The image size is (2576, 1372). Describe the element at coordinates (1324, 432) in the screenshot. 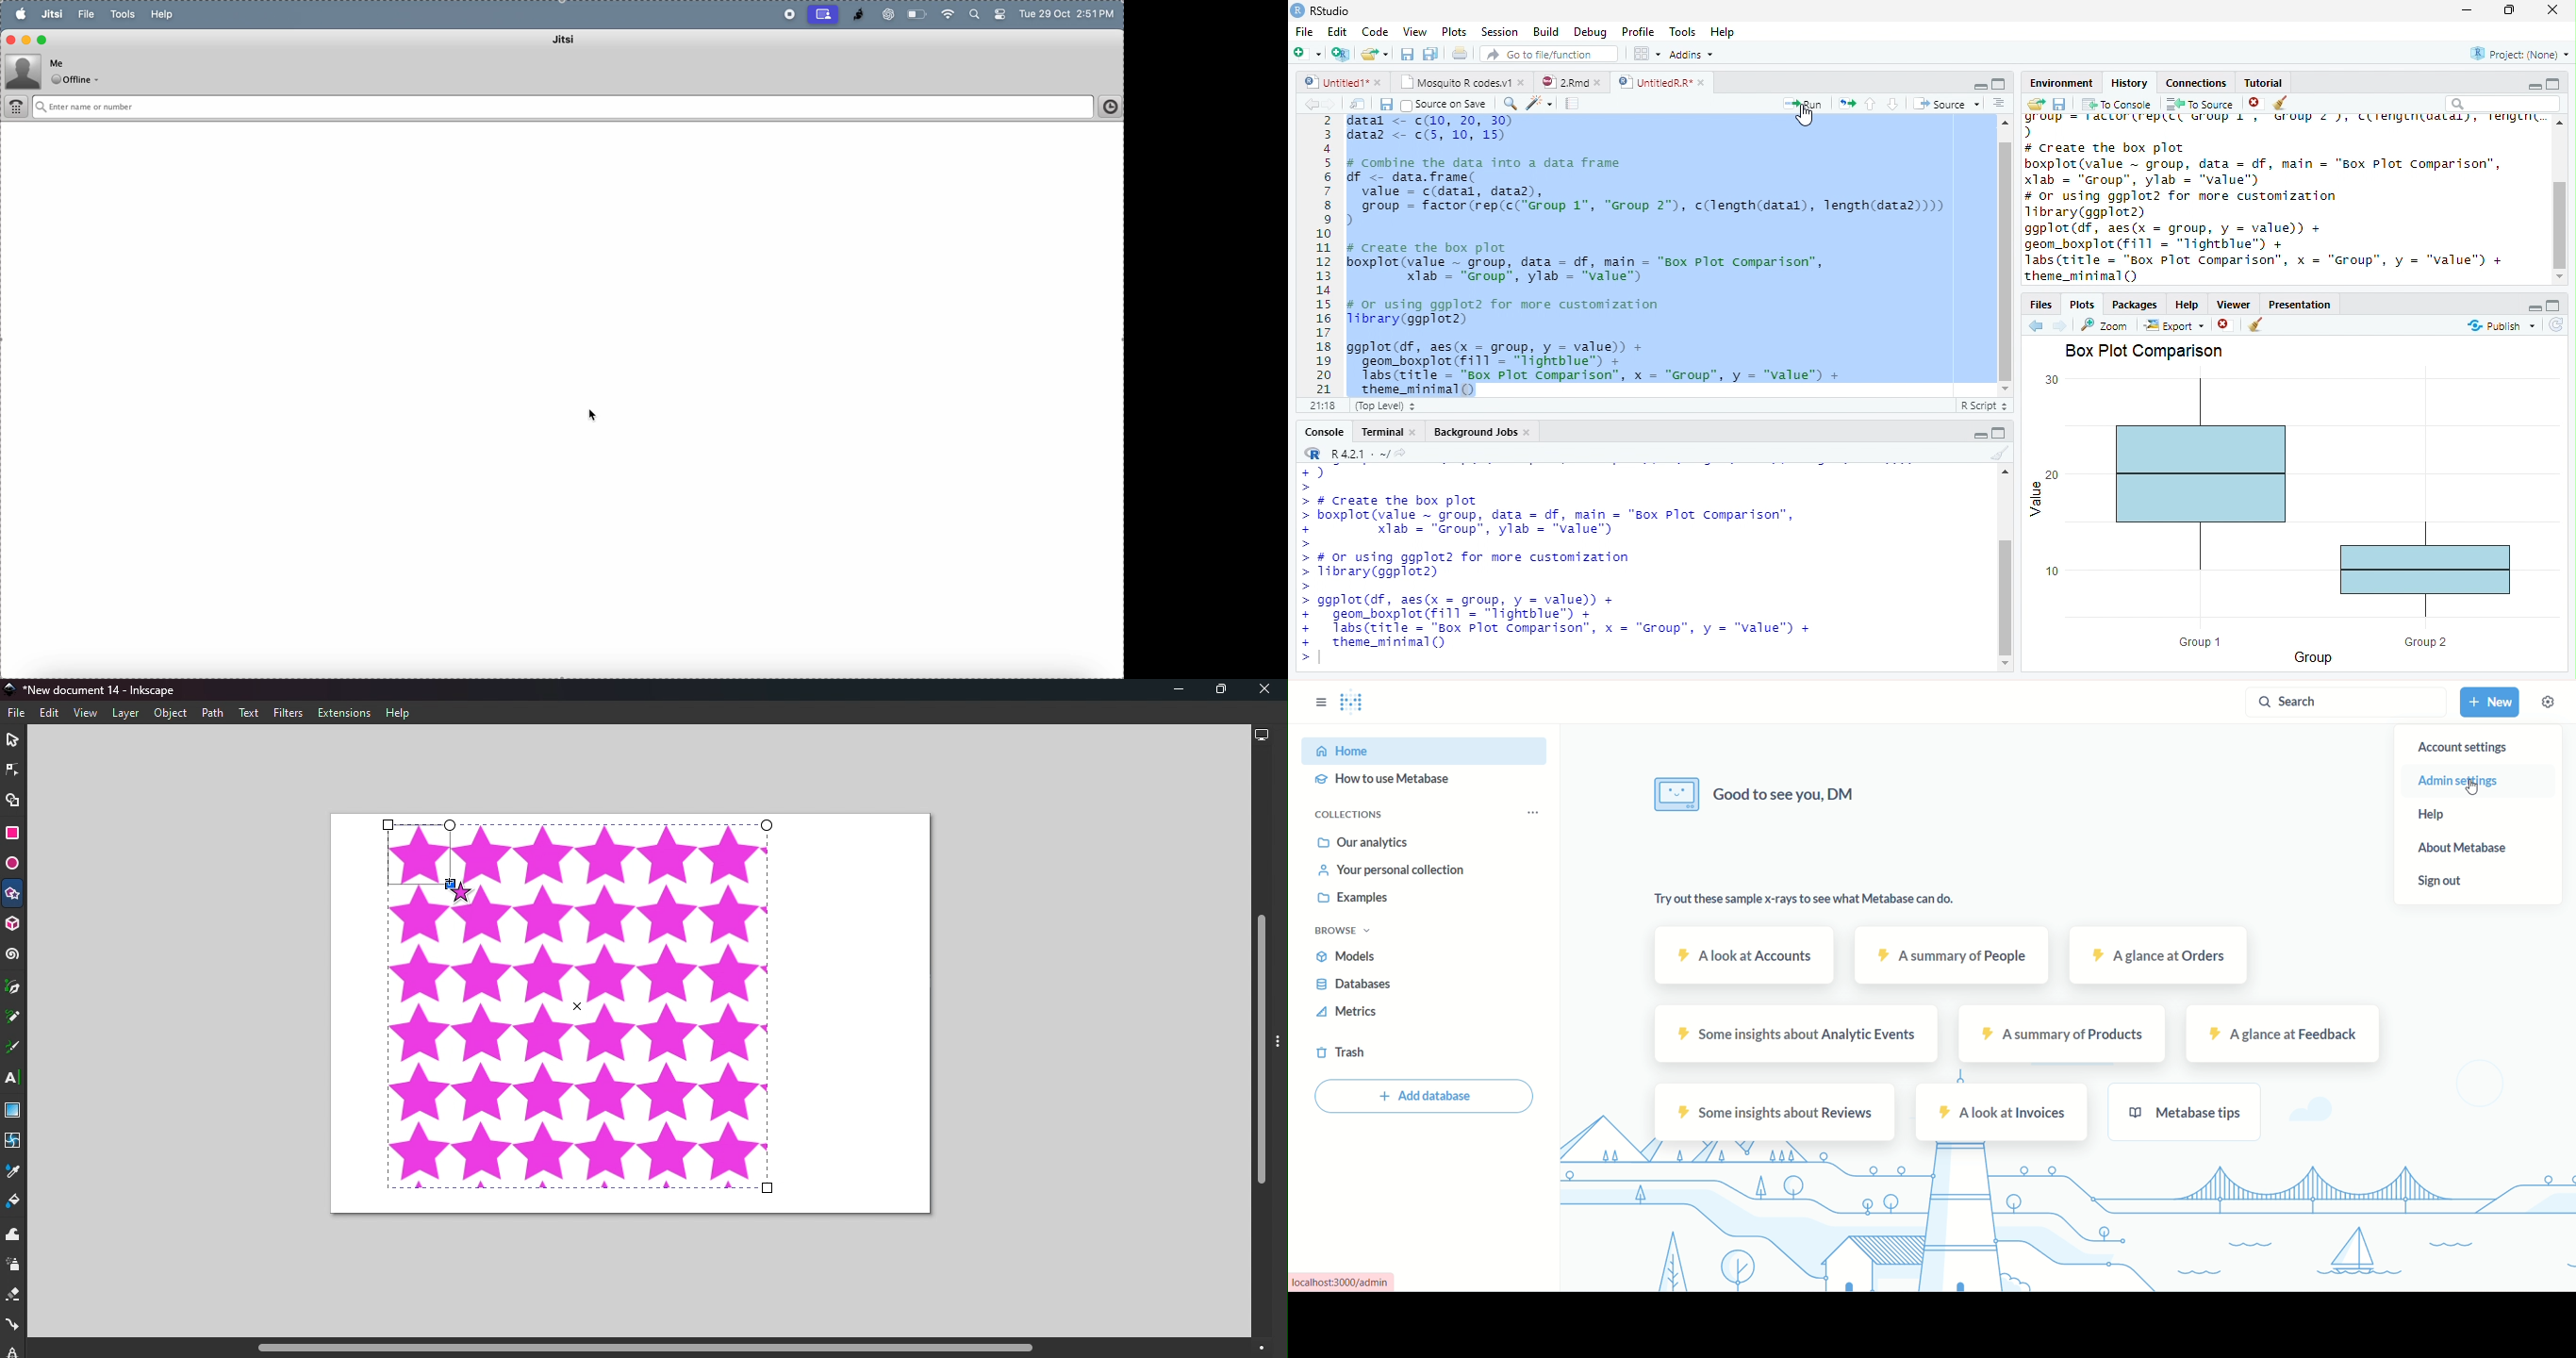

I see `Console` at that location.